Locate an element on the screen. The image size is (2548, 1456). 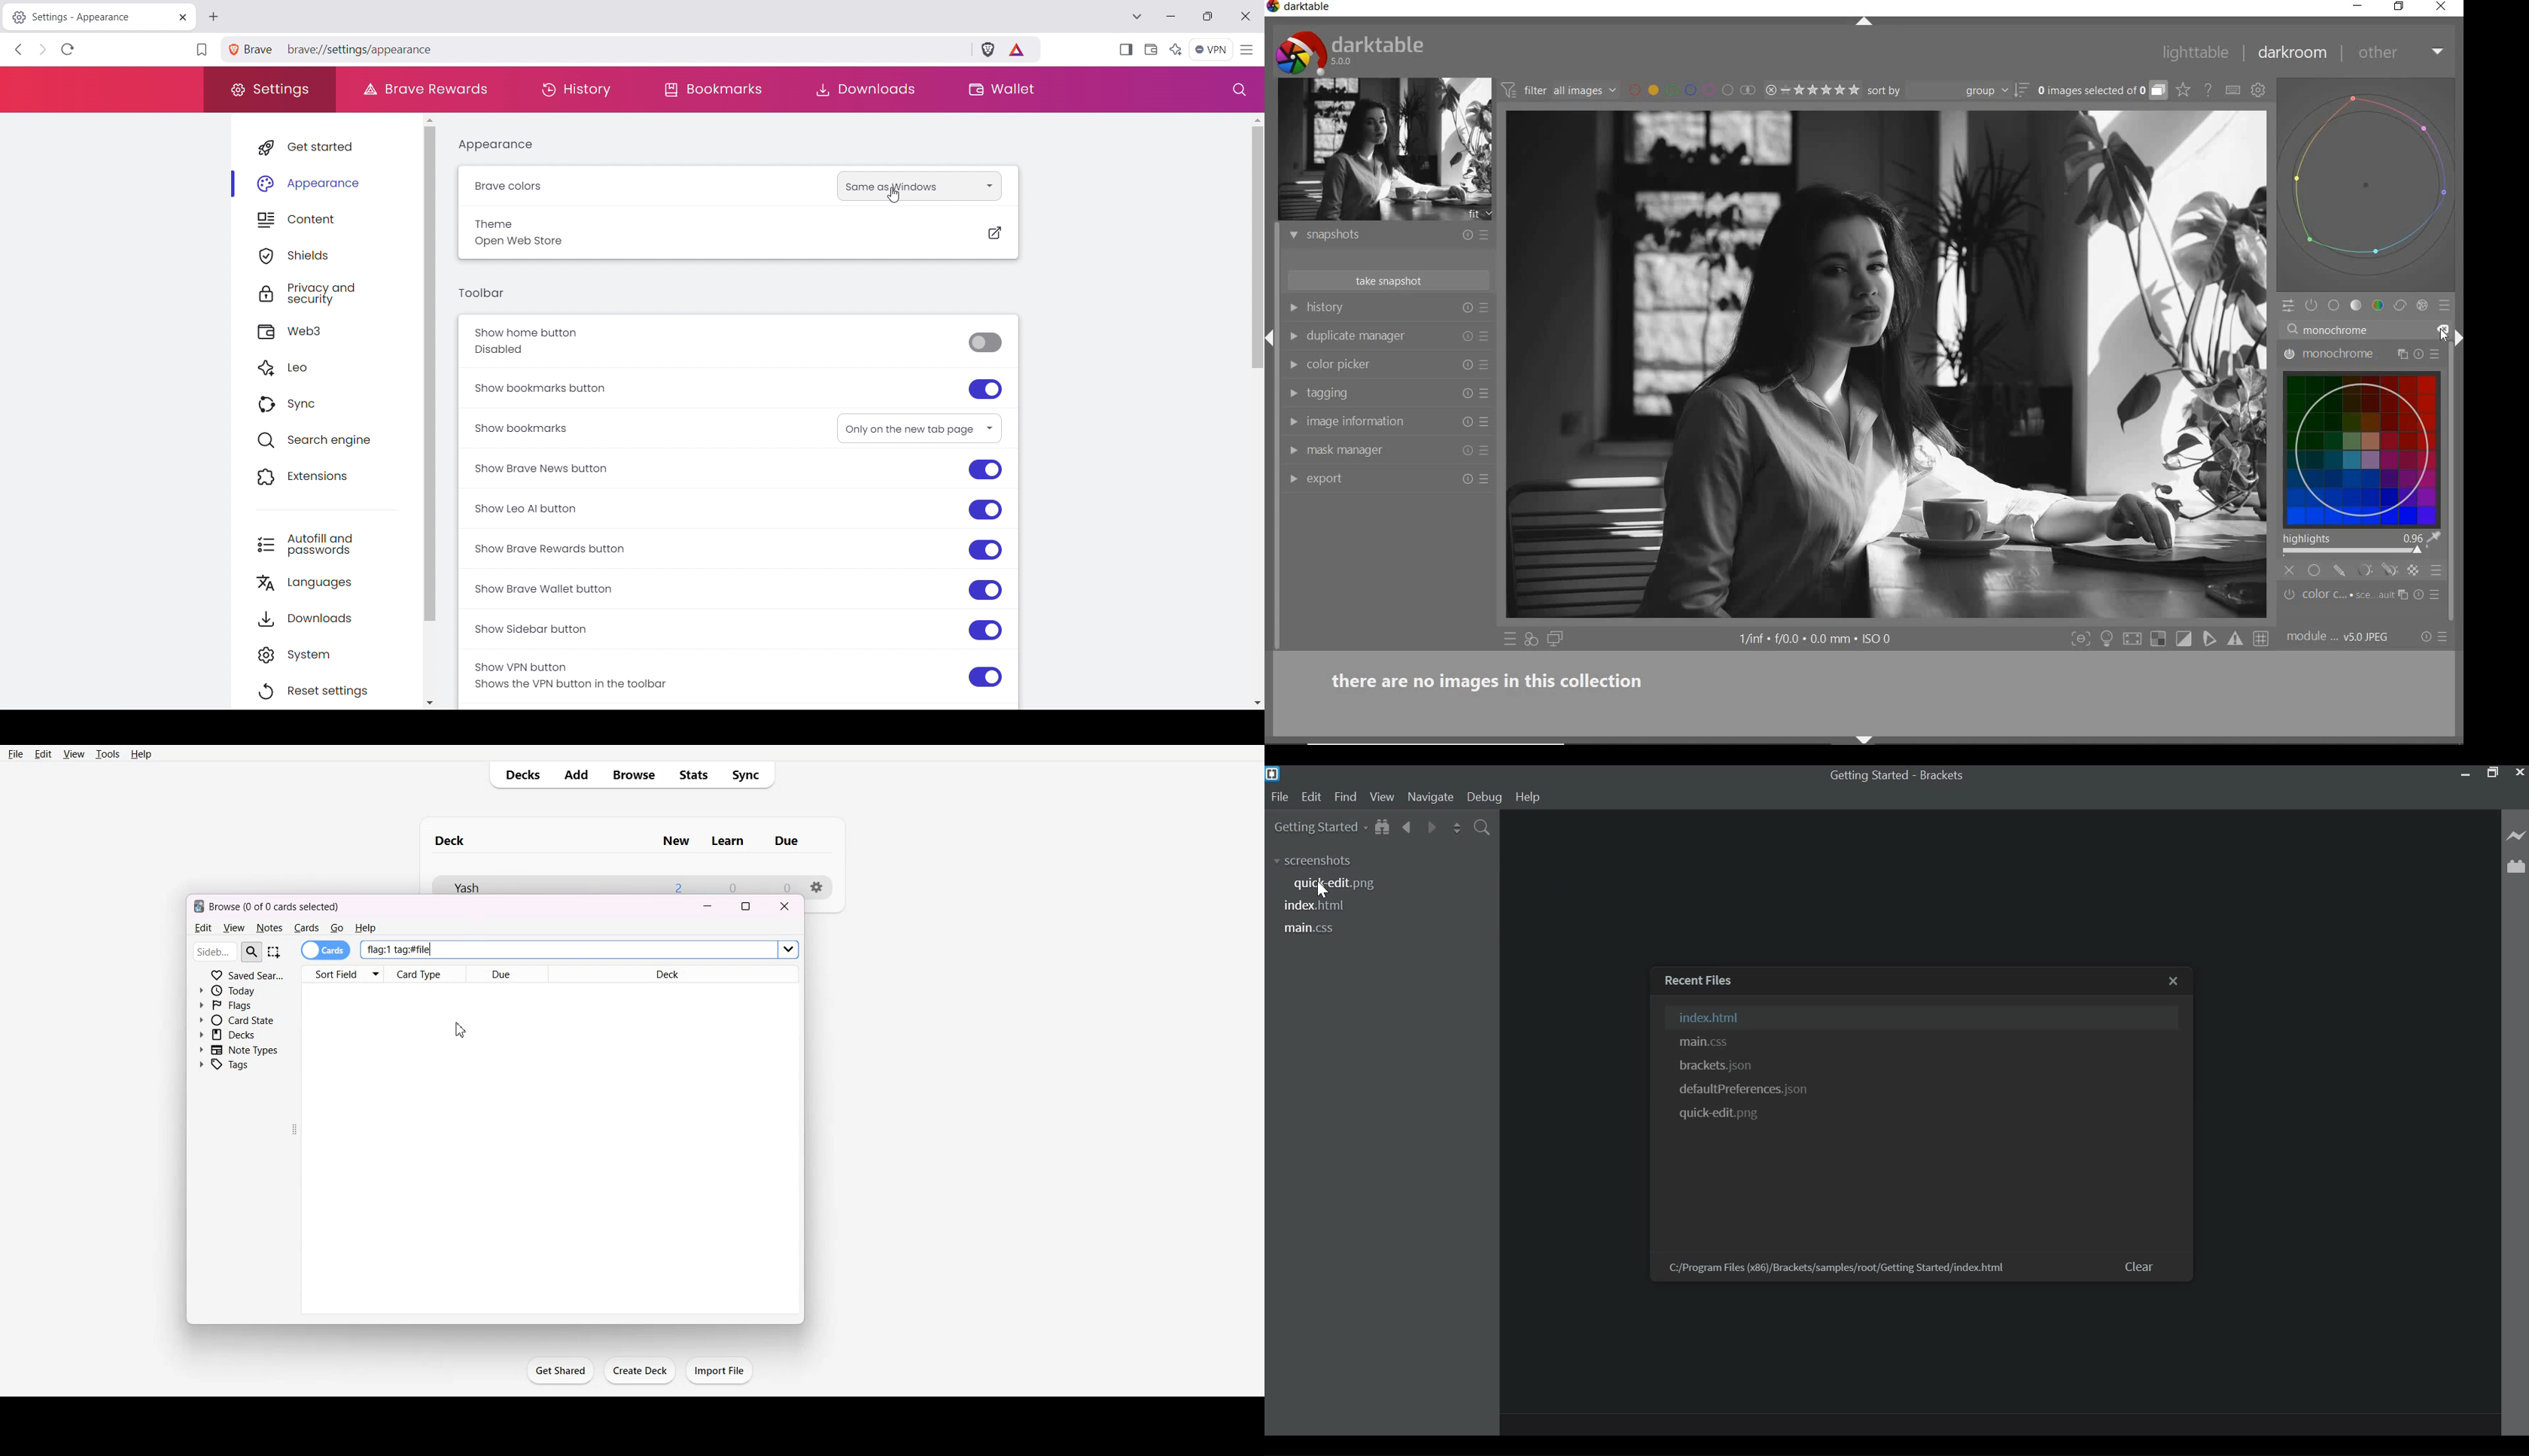
shift+o is located at coordinates (2157, 640).